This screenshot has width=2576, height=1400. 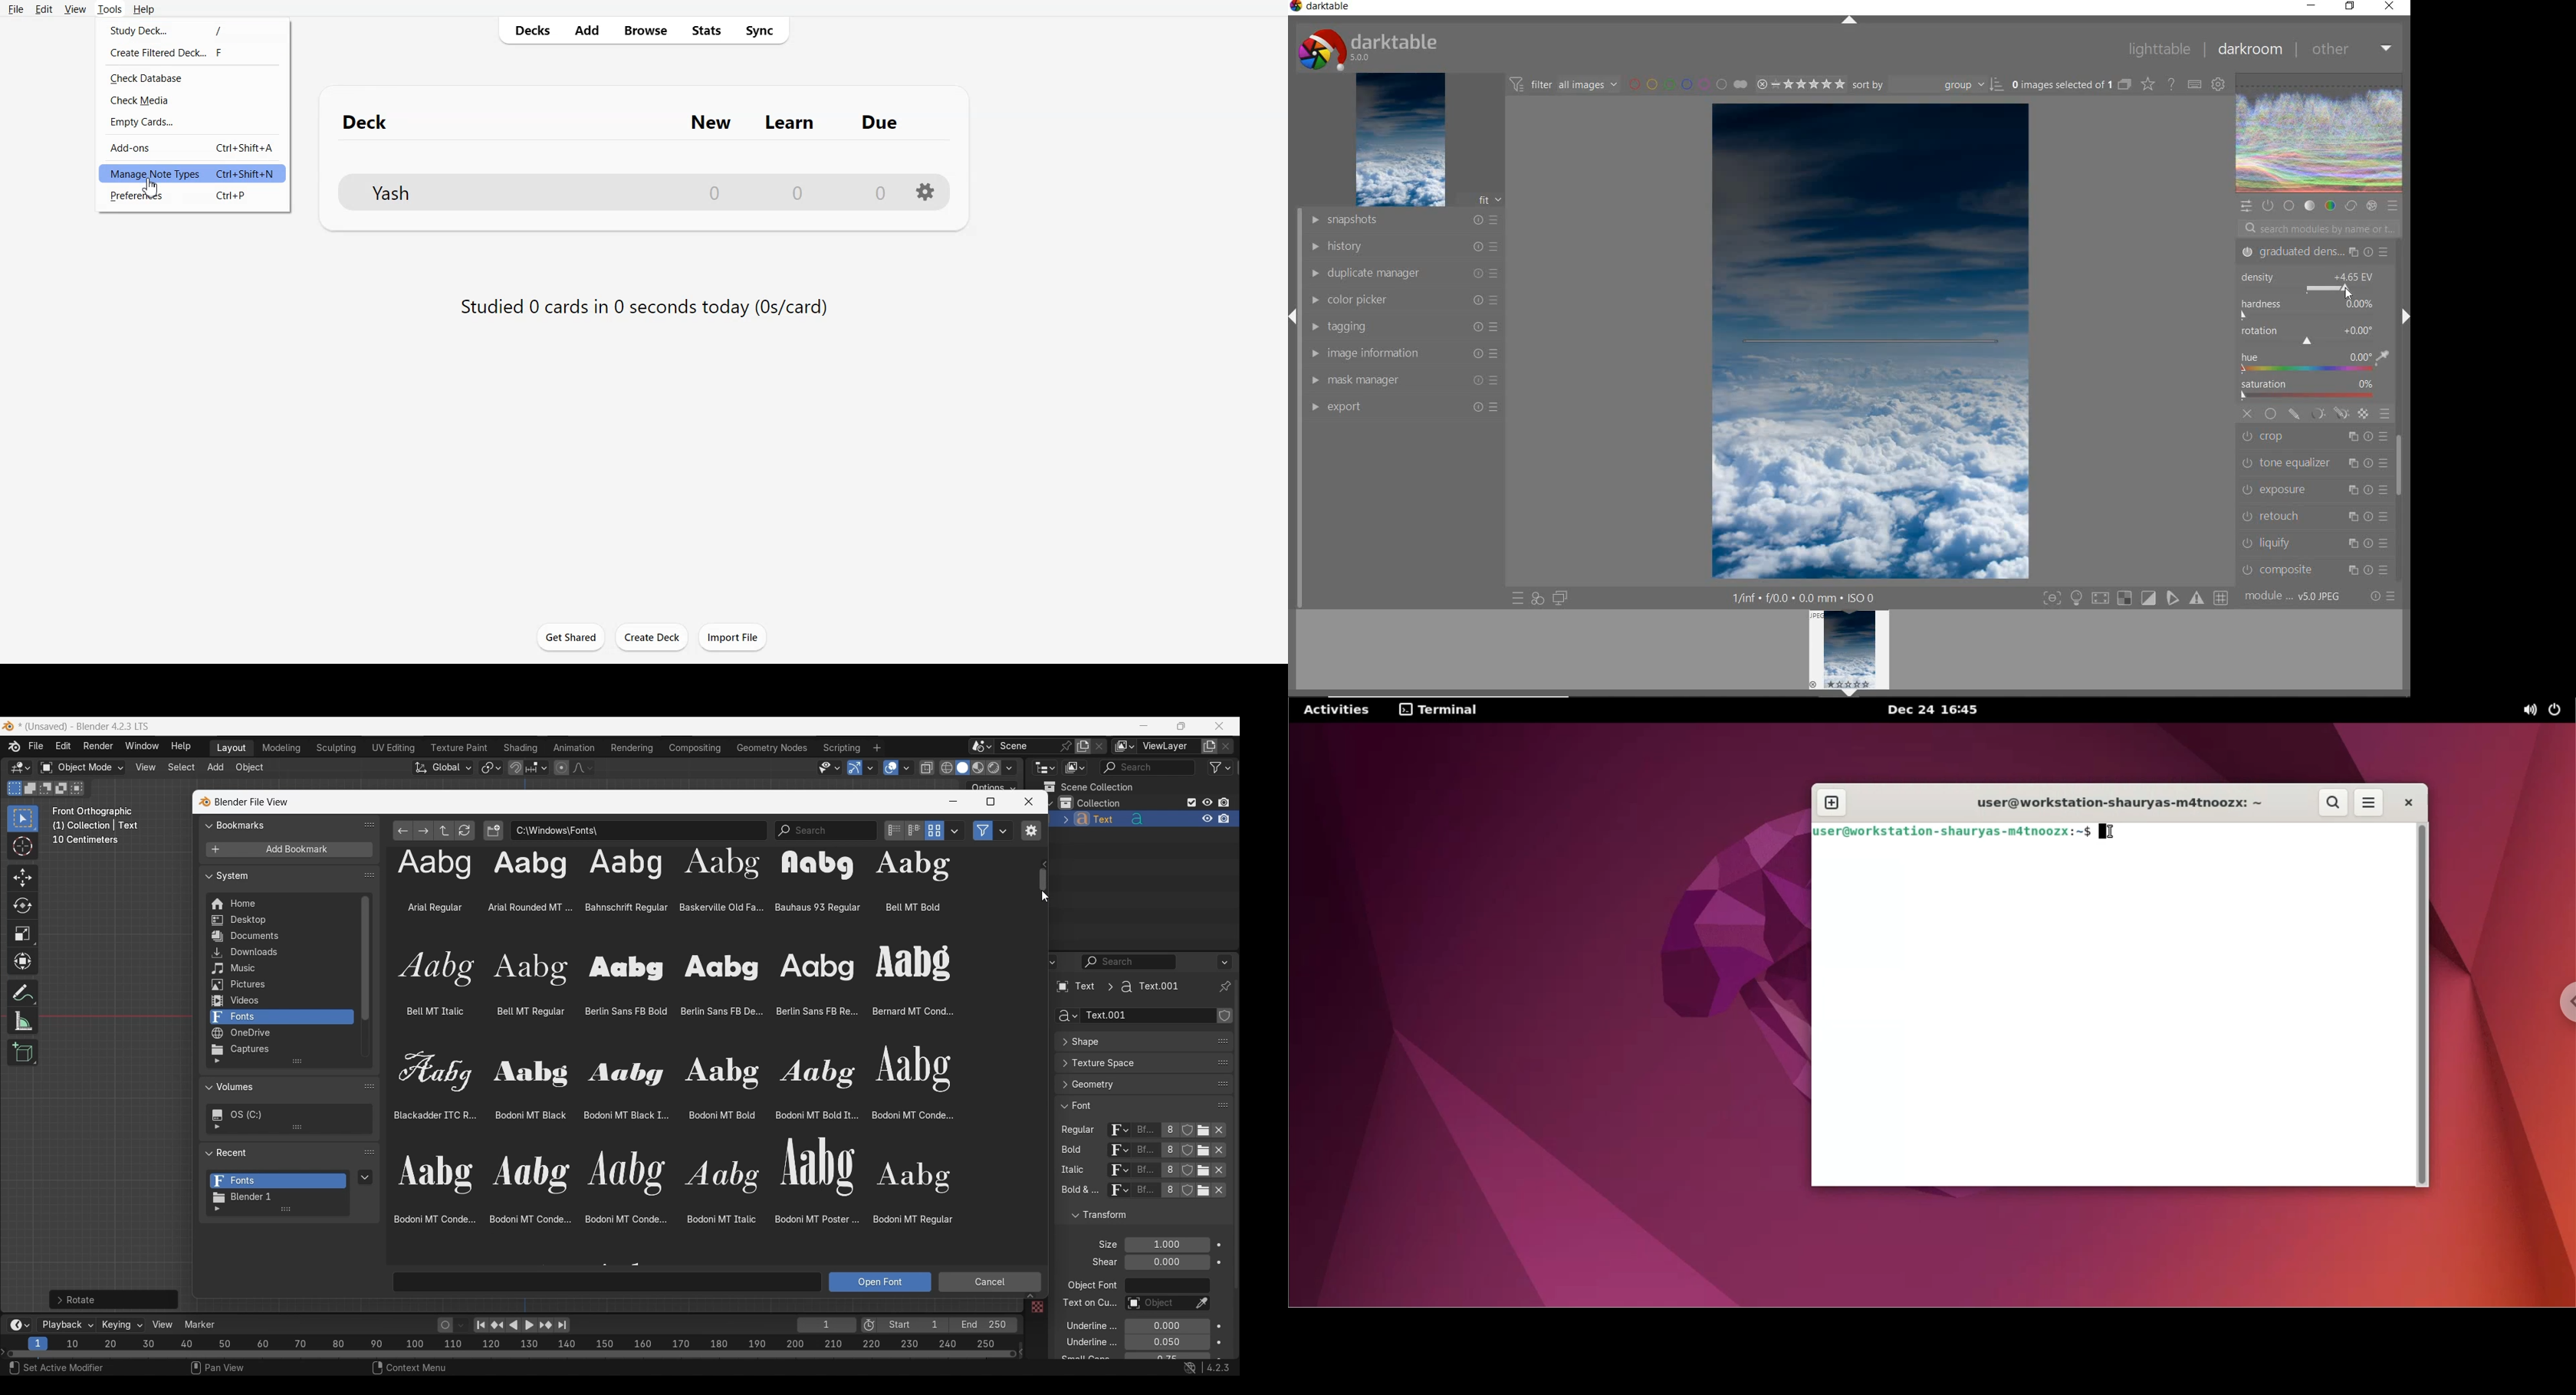 I want to click on pan view, so click(x=233, y=1369).